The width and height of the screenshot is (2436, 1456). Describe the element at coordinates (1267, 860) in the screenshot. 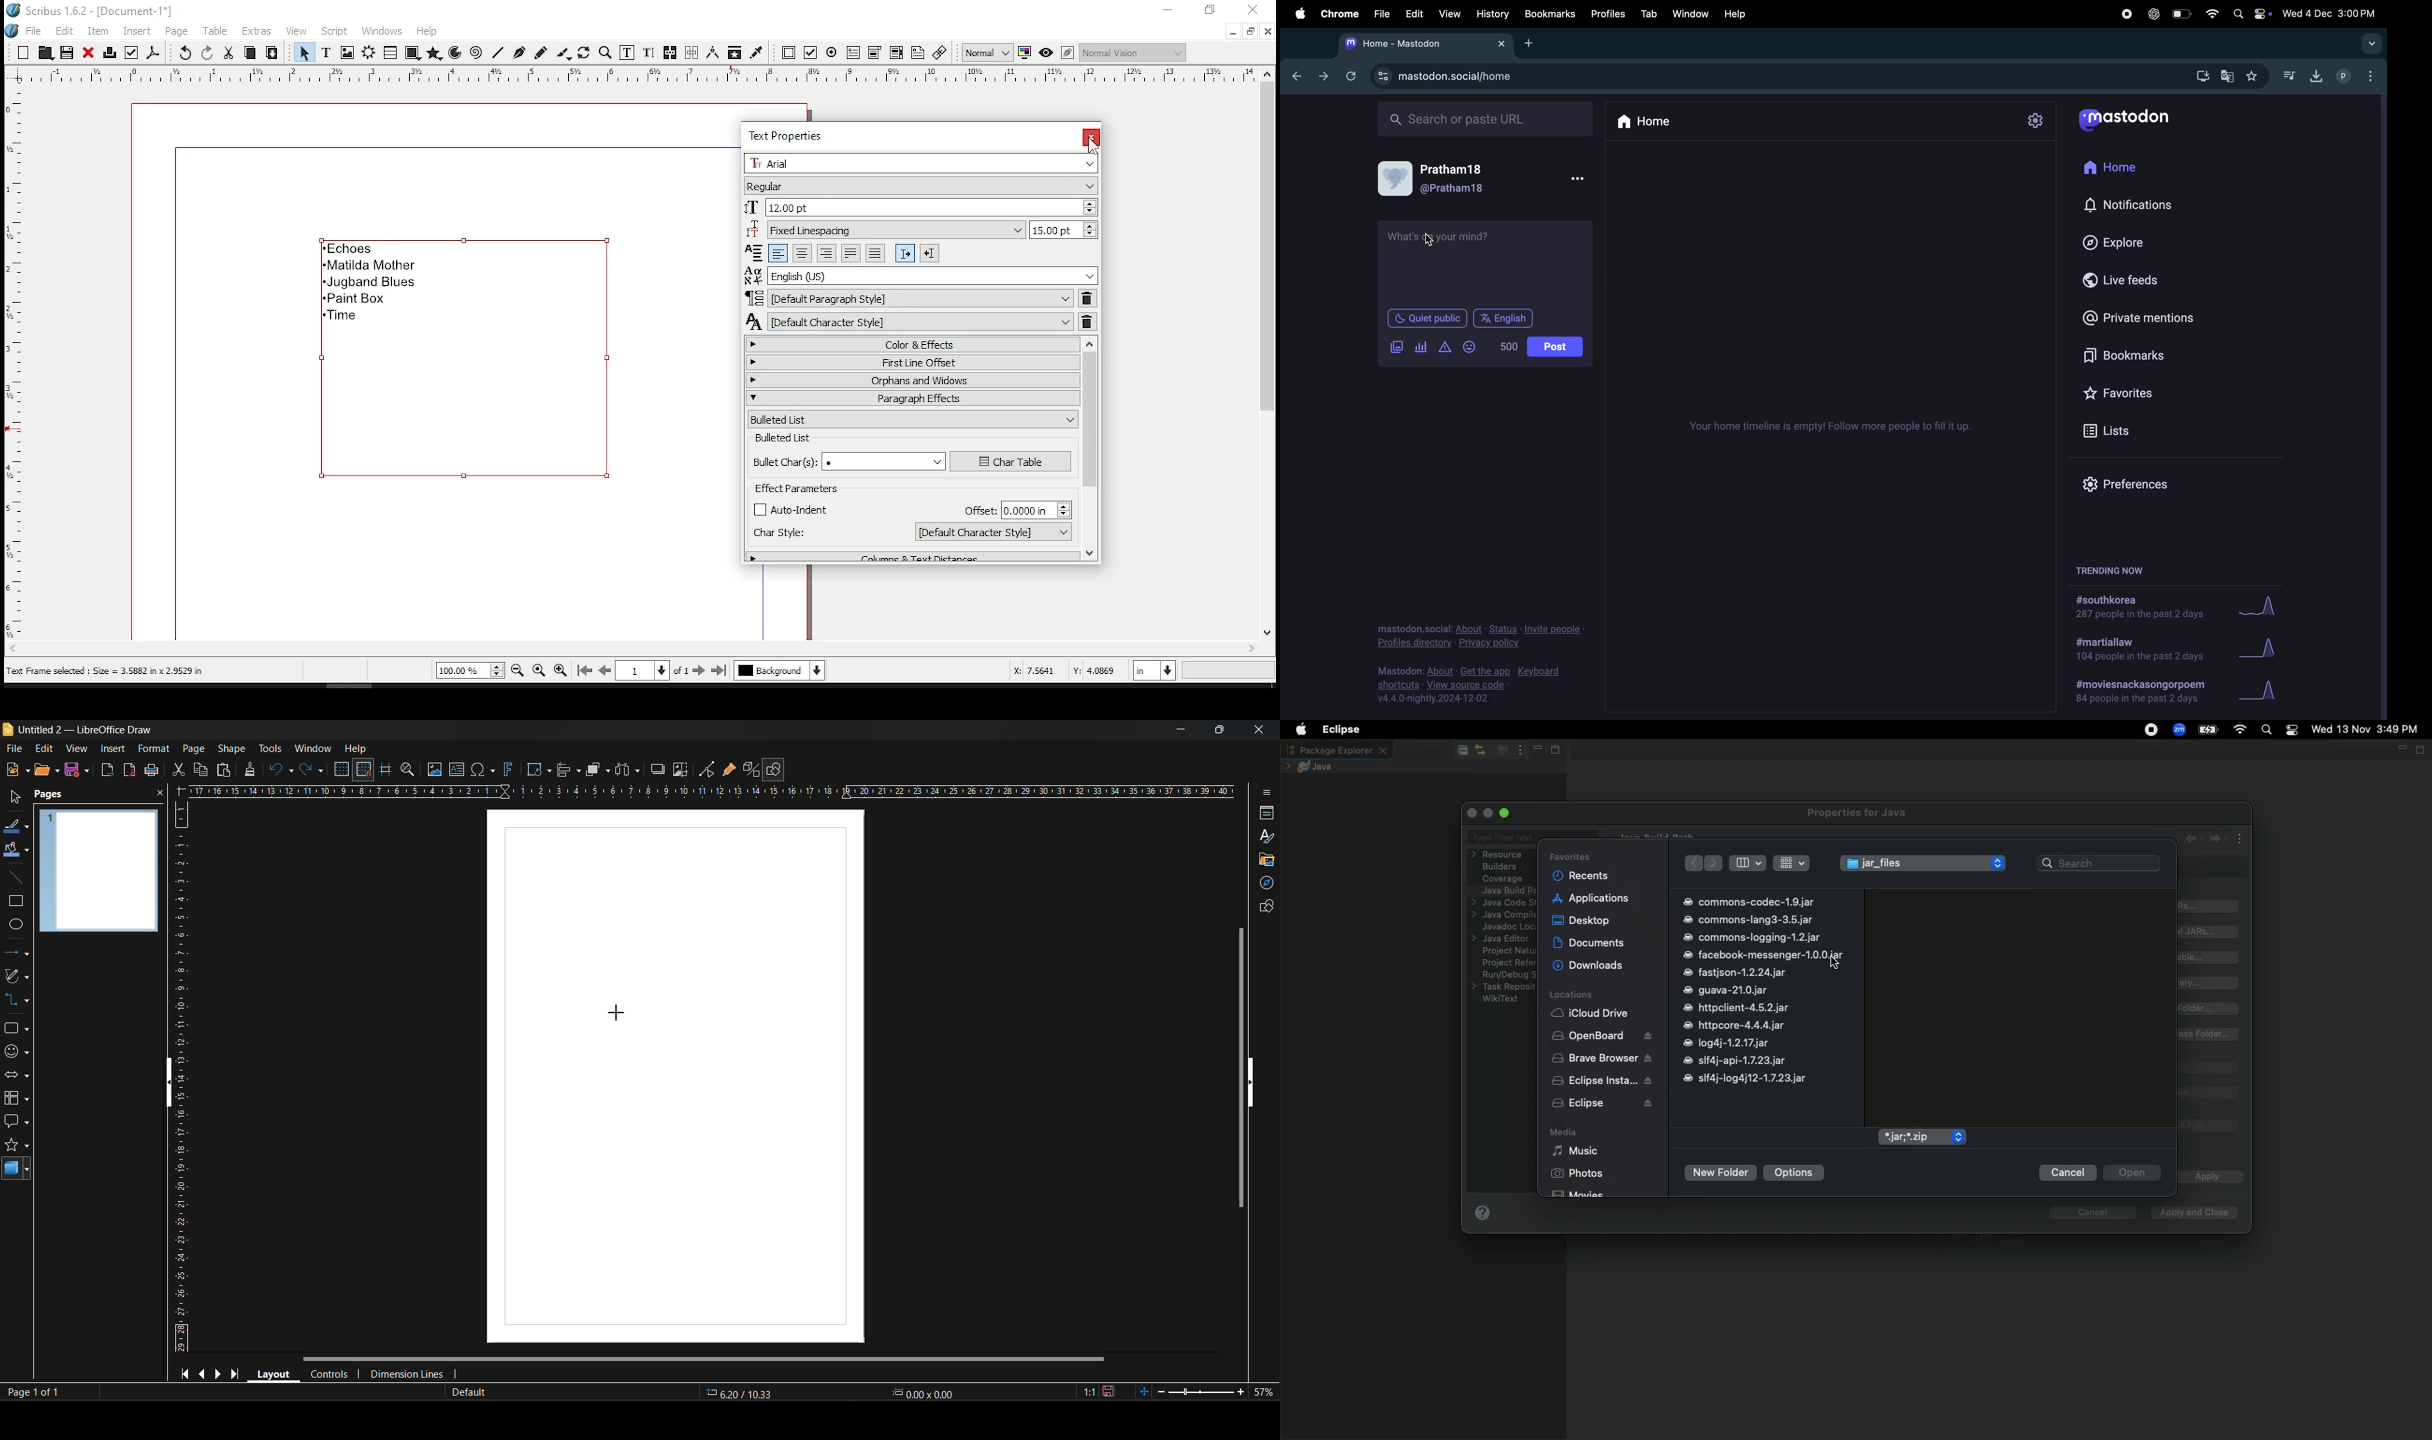

I see `gallery` at that location.